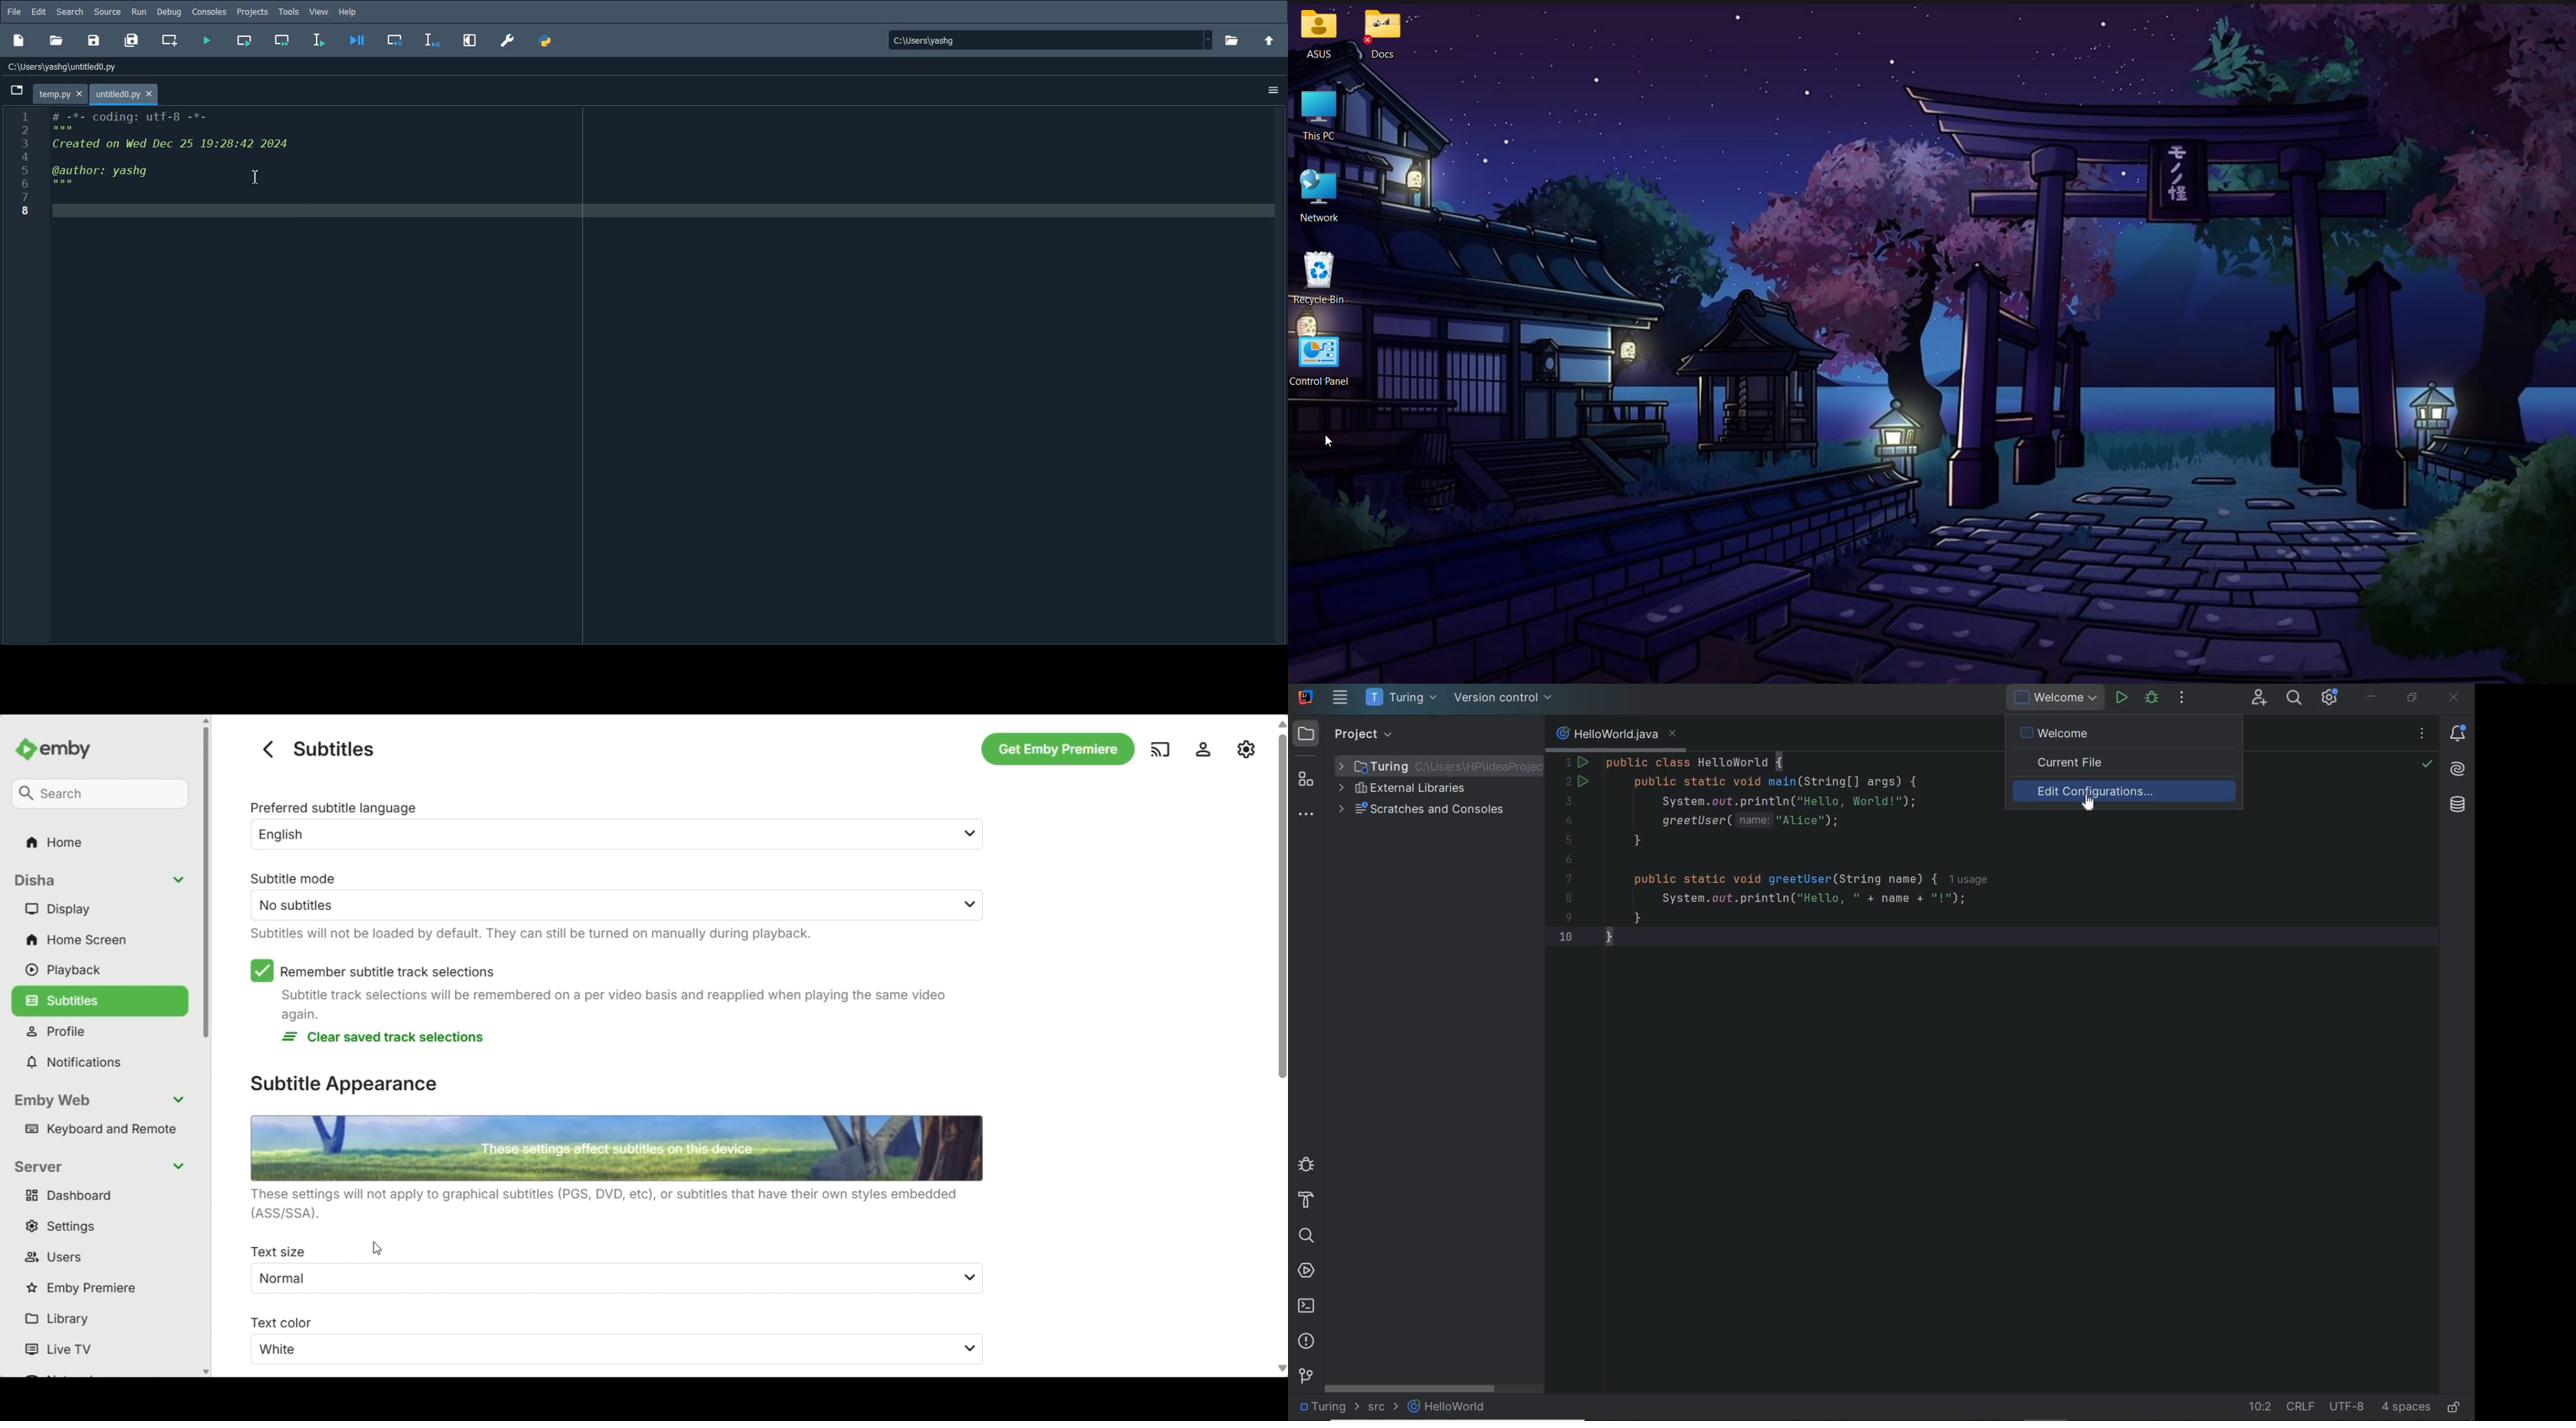  What do you see at coordinates (2054, 699) in the screenshot?
I see `current file: run/debug configurations` at bounding box center [2054, 699].